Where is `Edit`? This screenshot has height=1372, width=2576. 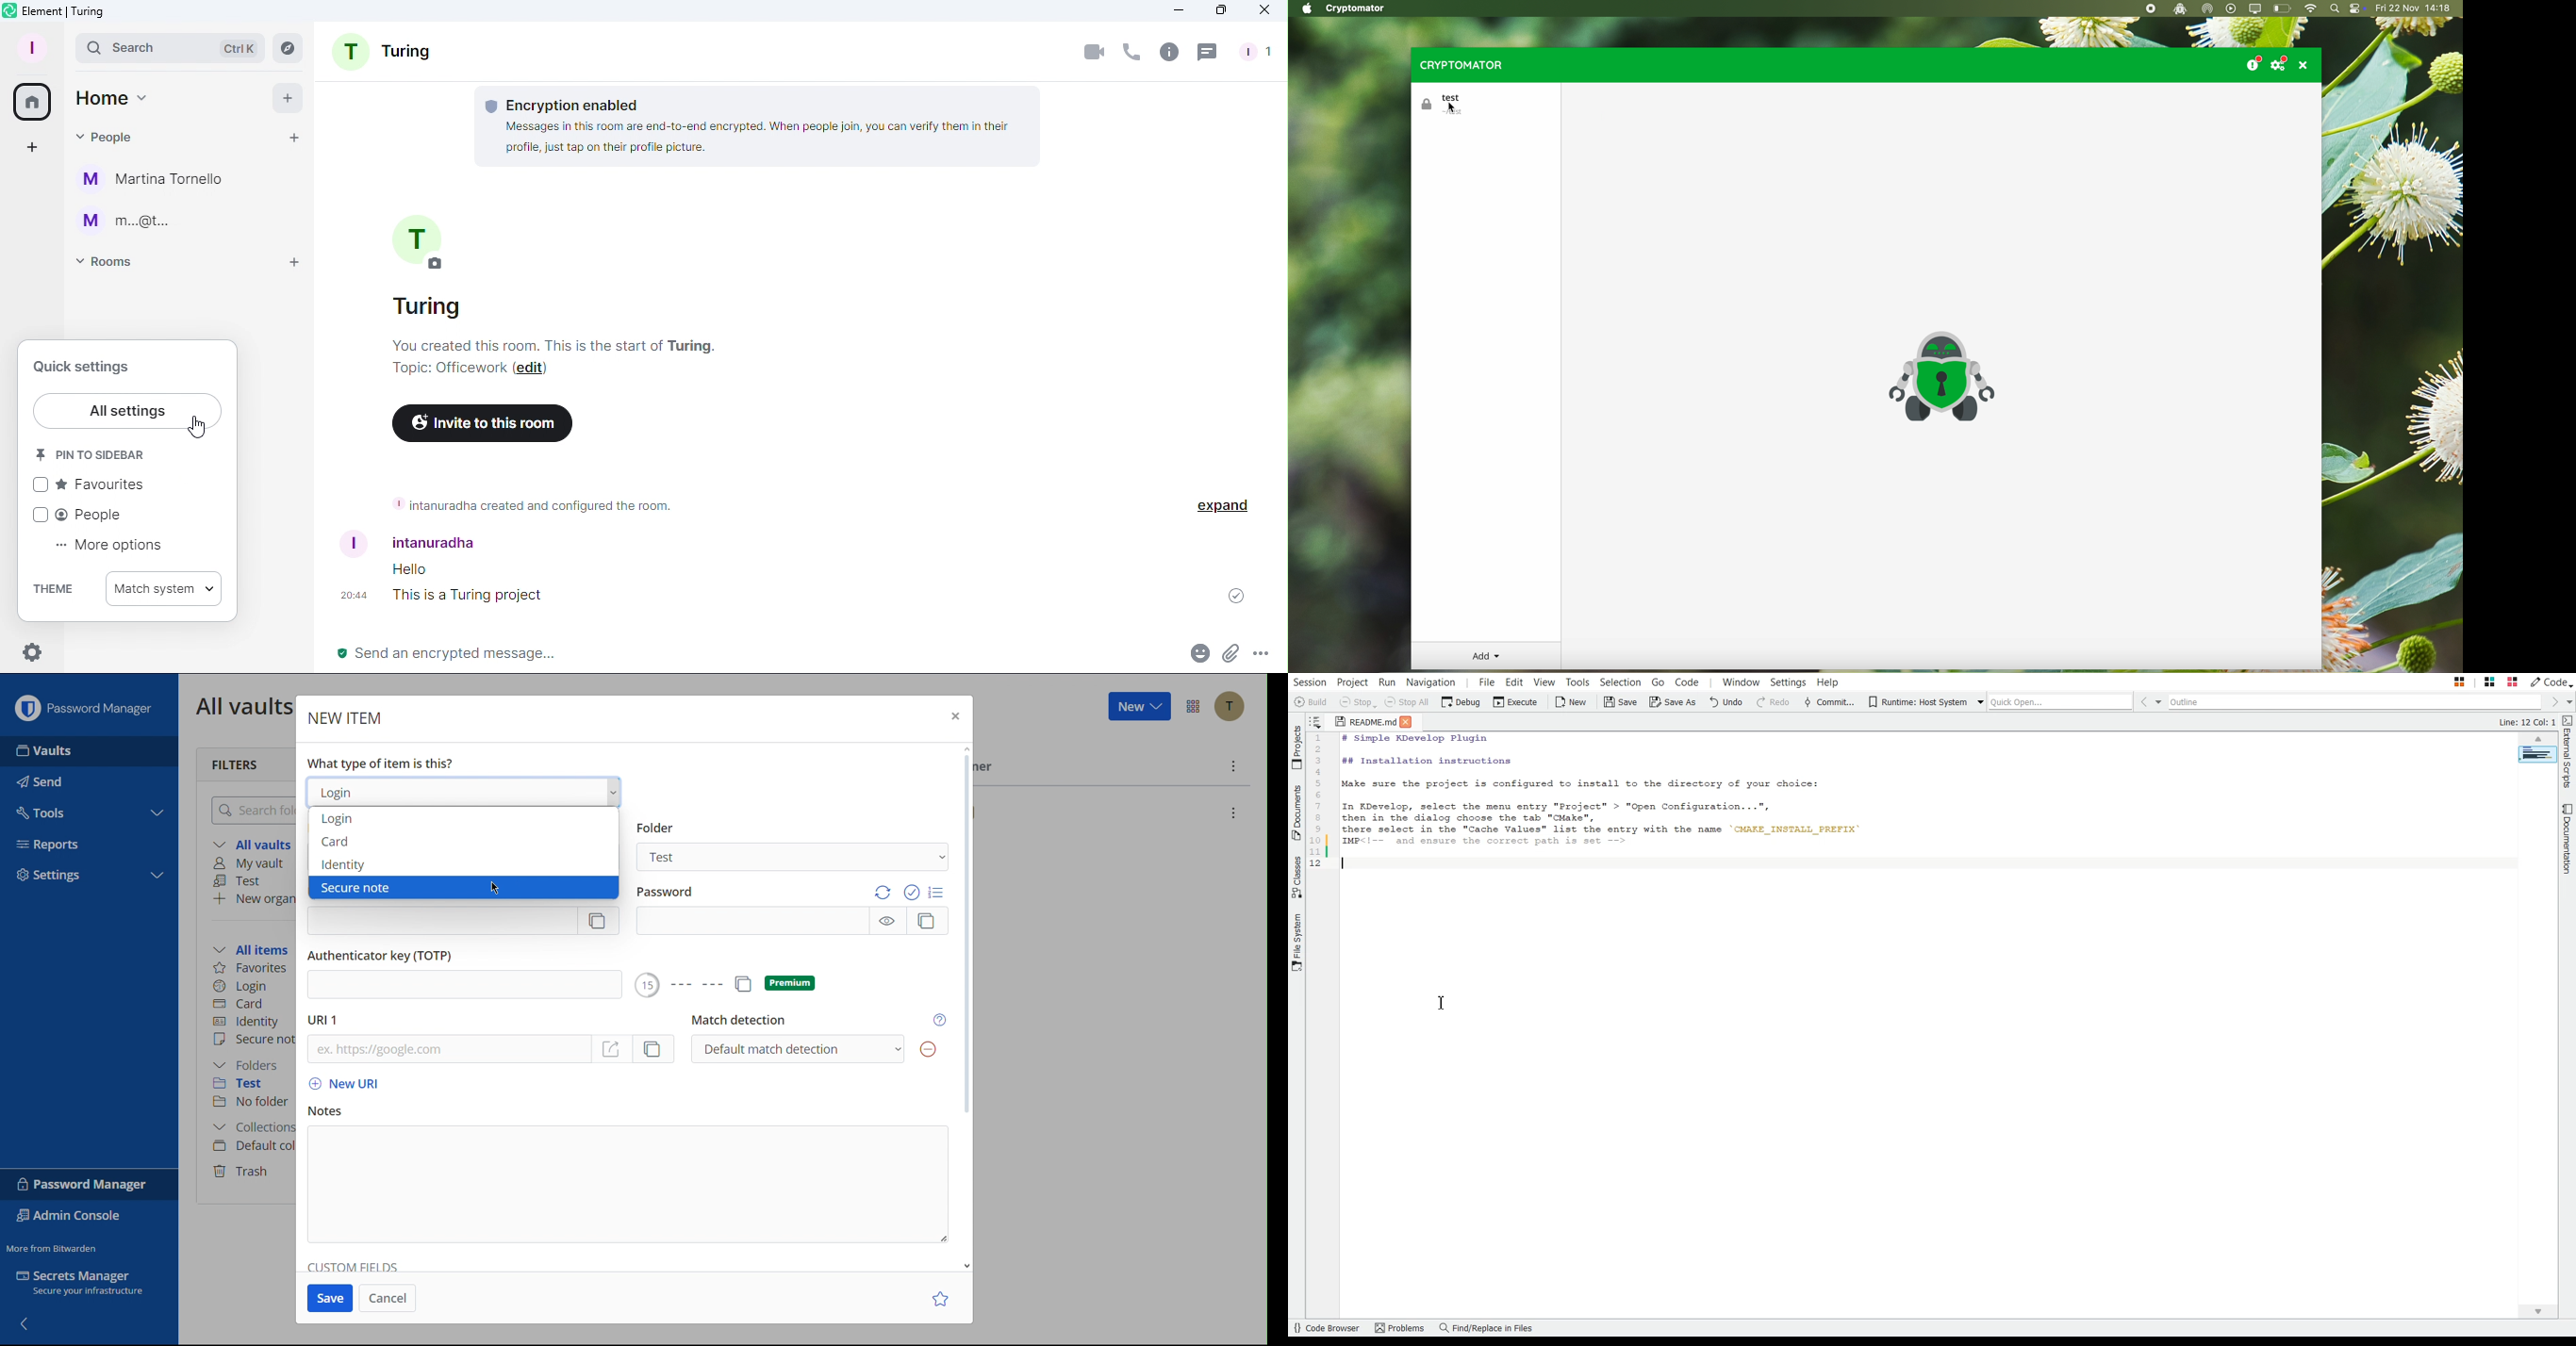
Edit is located at coordinates (536, 369).